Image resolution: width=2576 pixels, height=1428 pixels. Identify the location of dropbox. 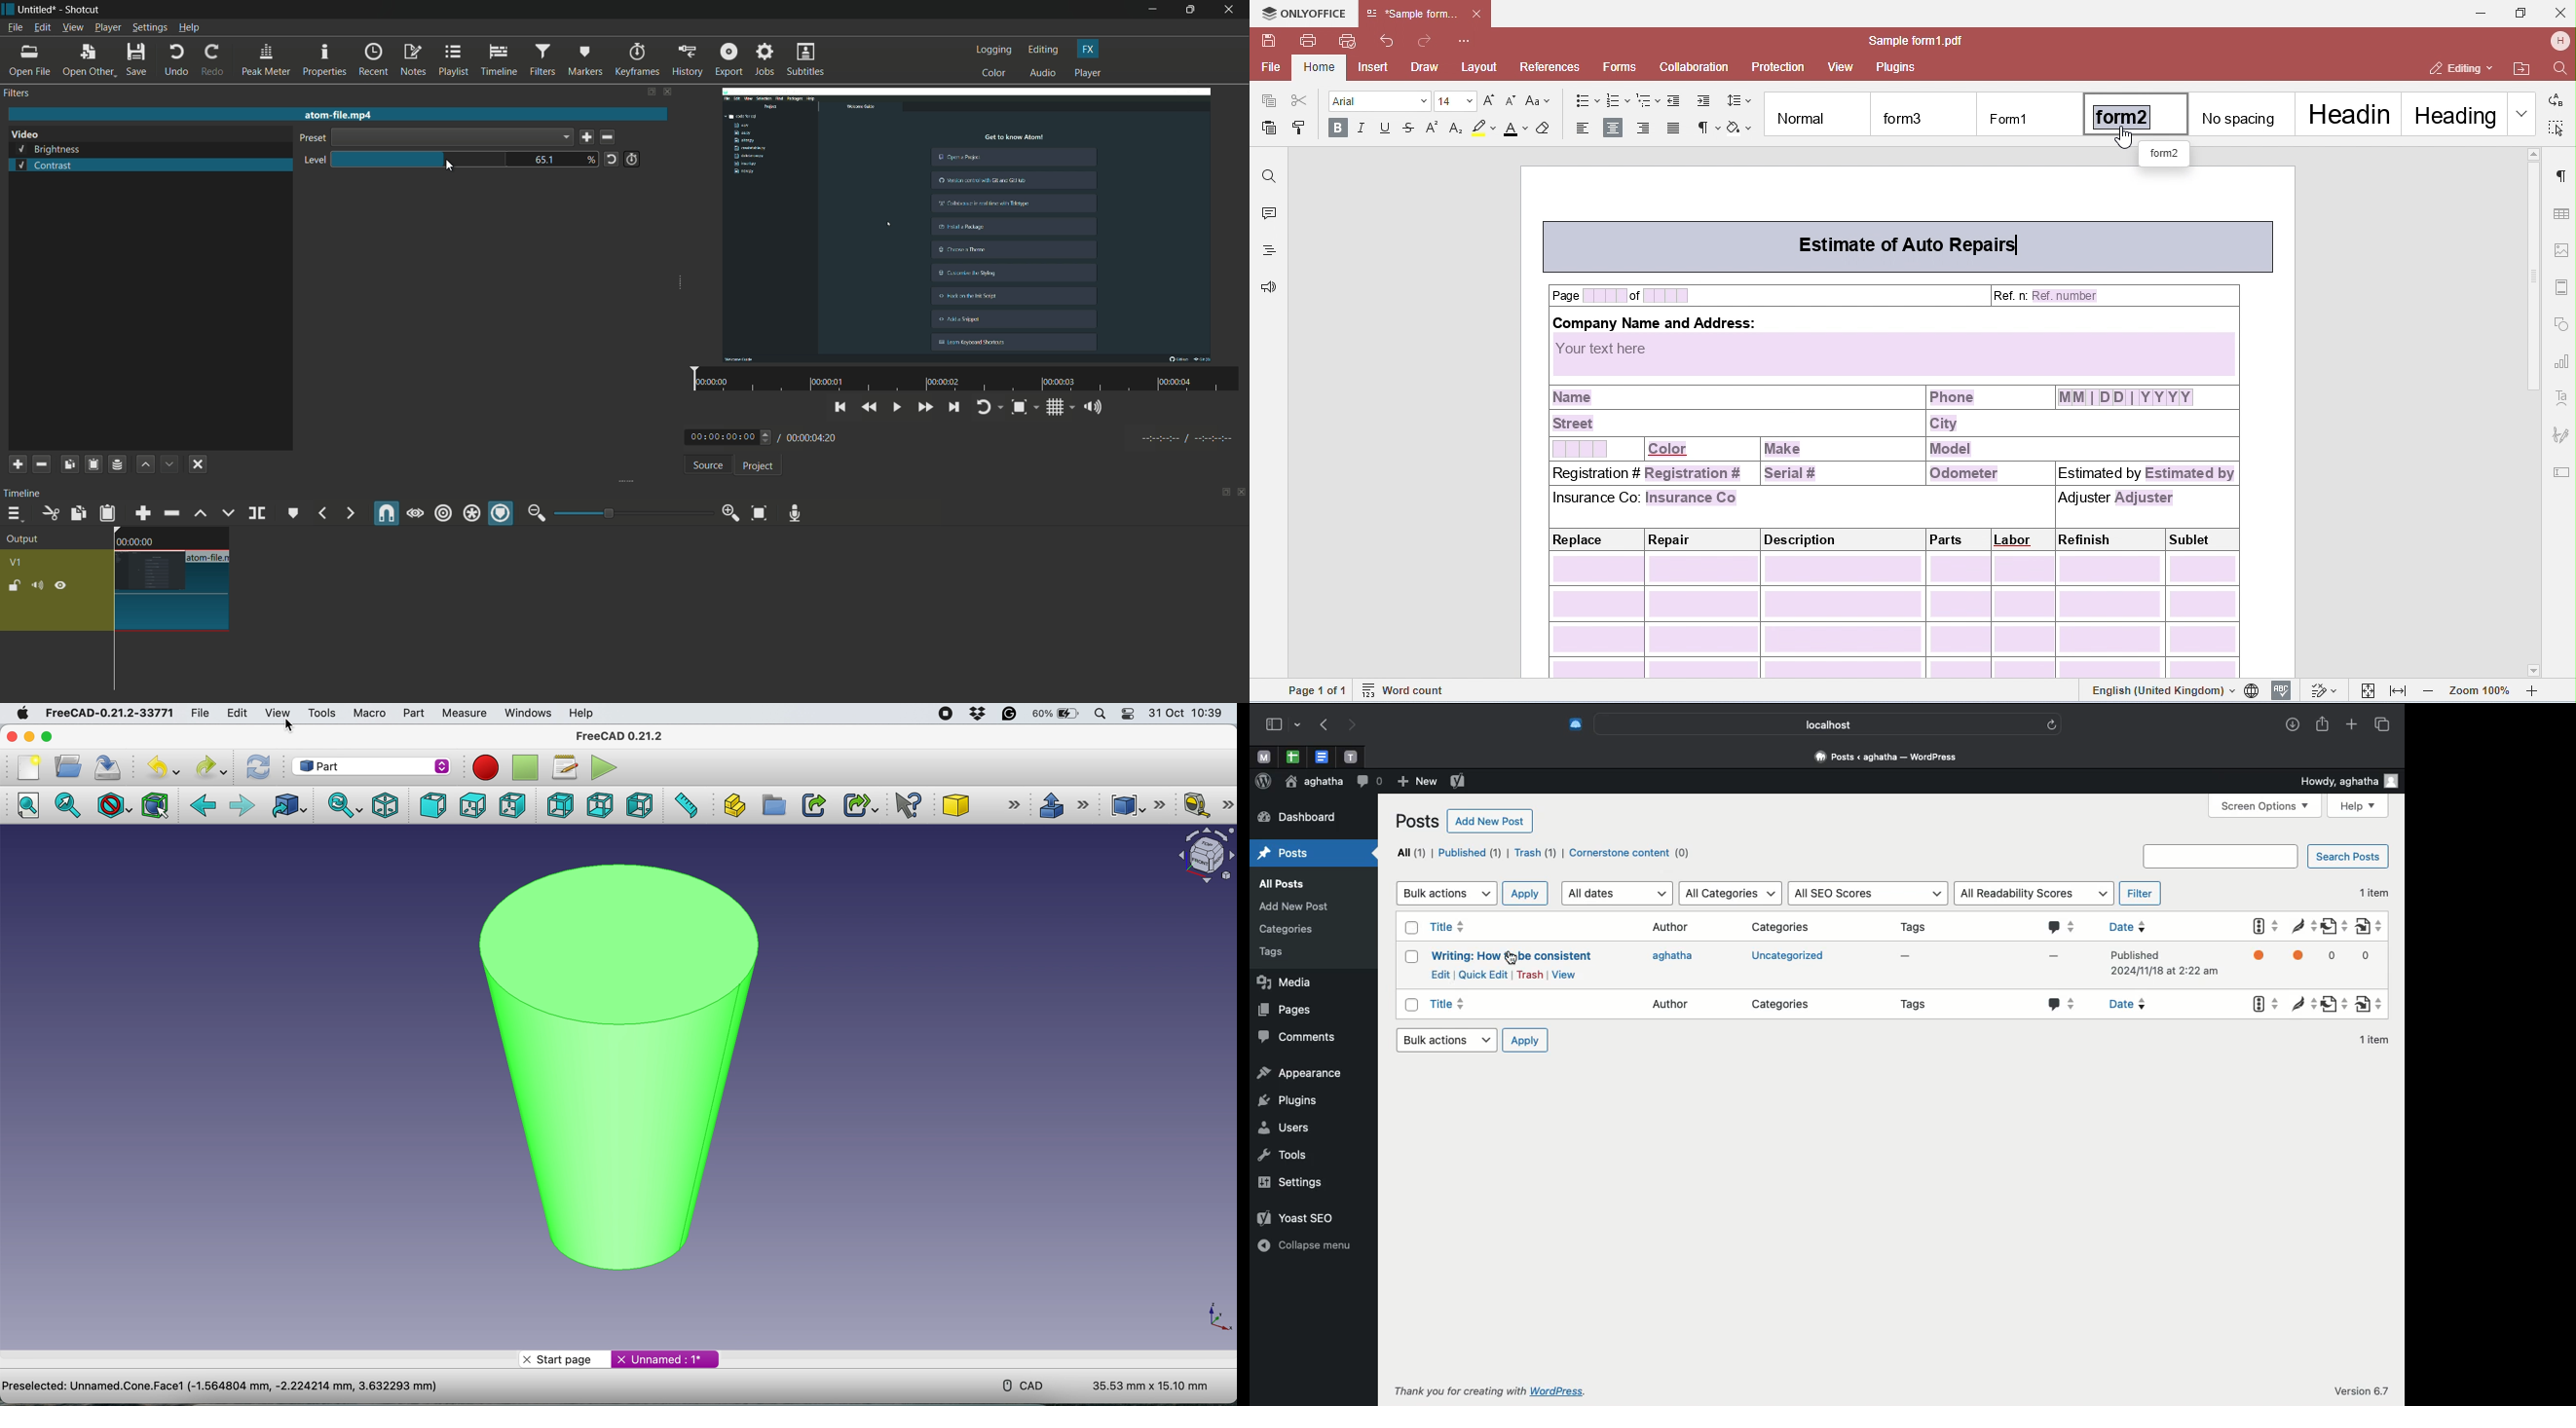
(974, 714).